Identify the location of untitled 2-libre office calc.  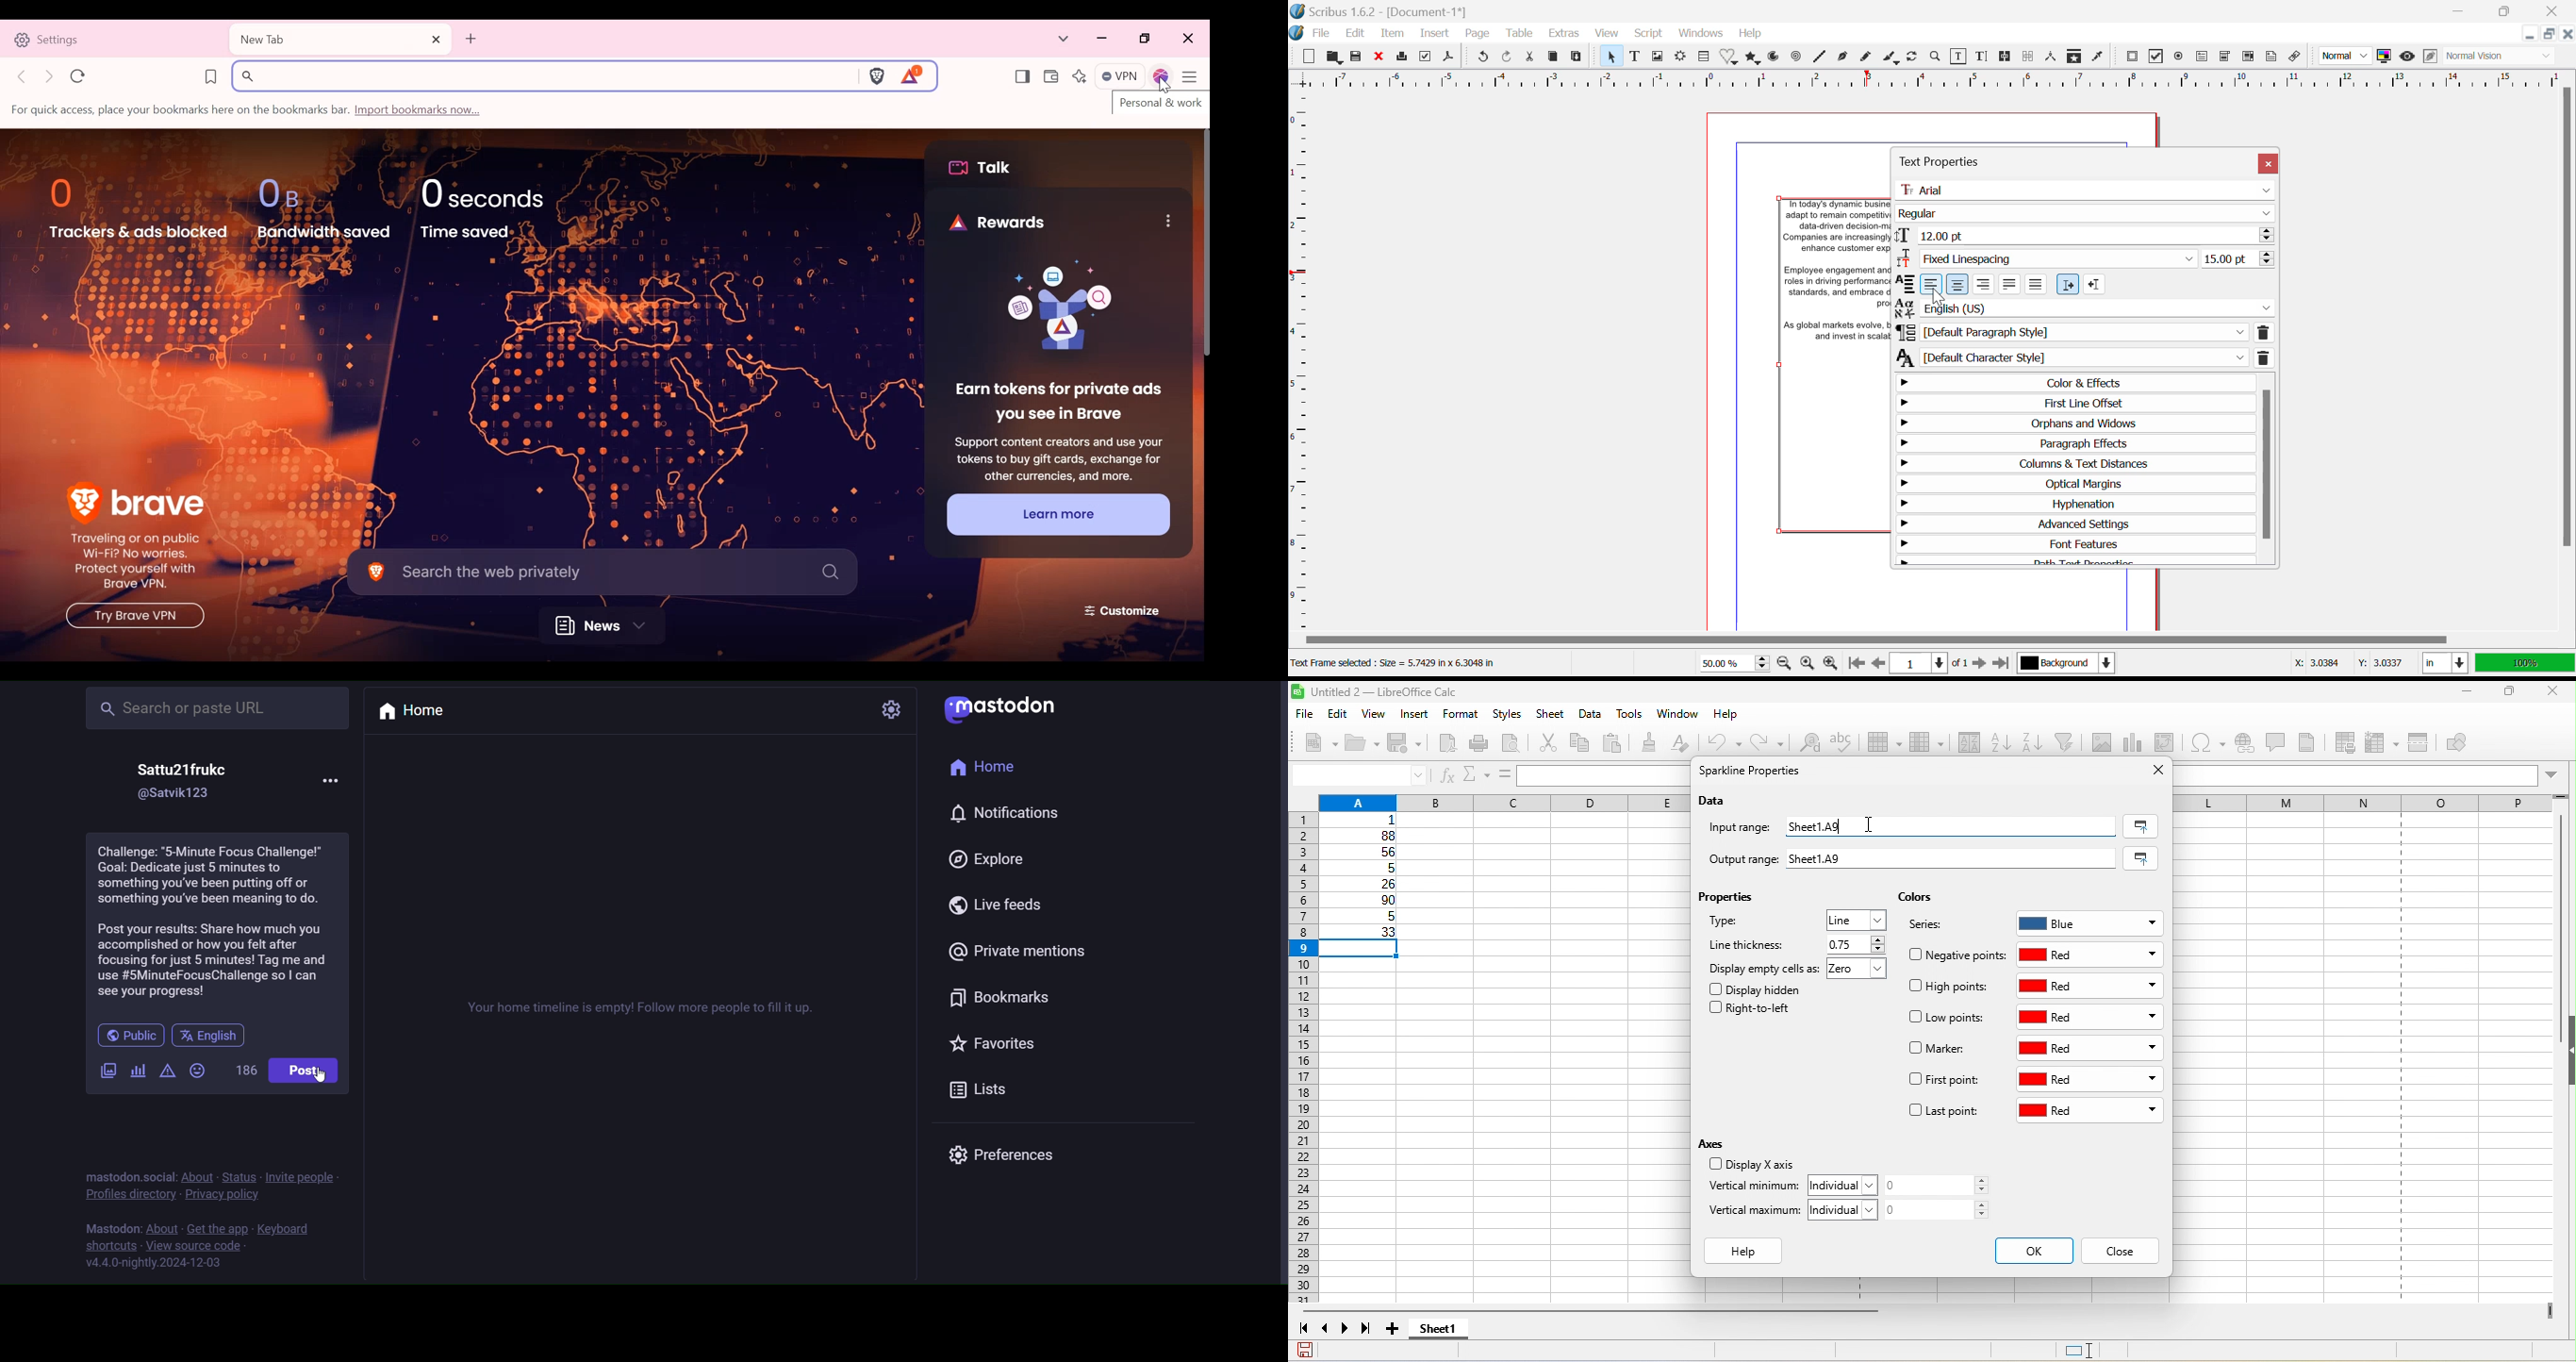
(1442, 692).